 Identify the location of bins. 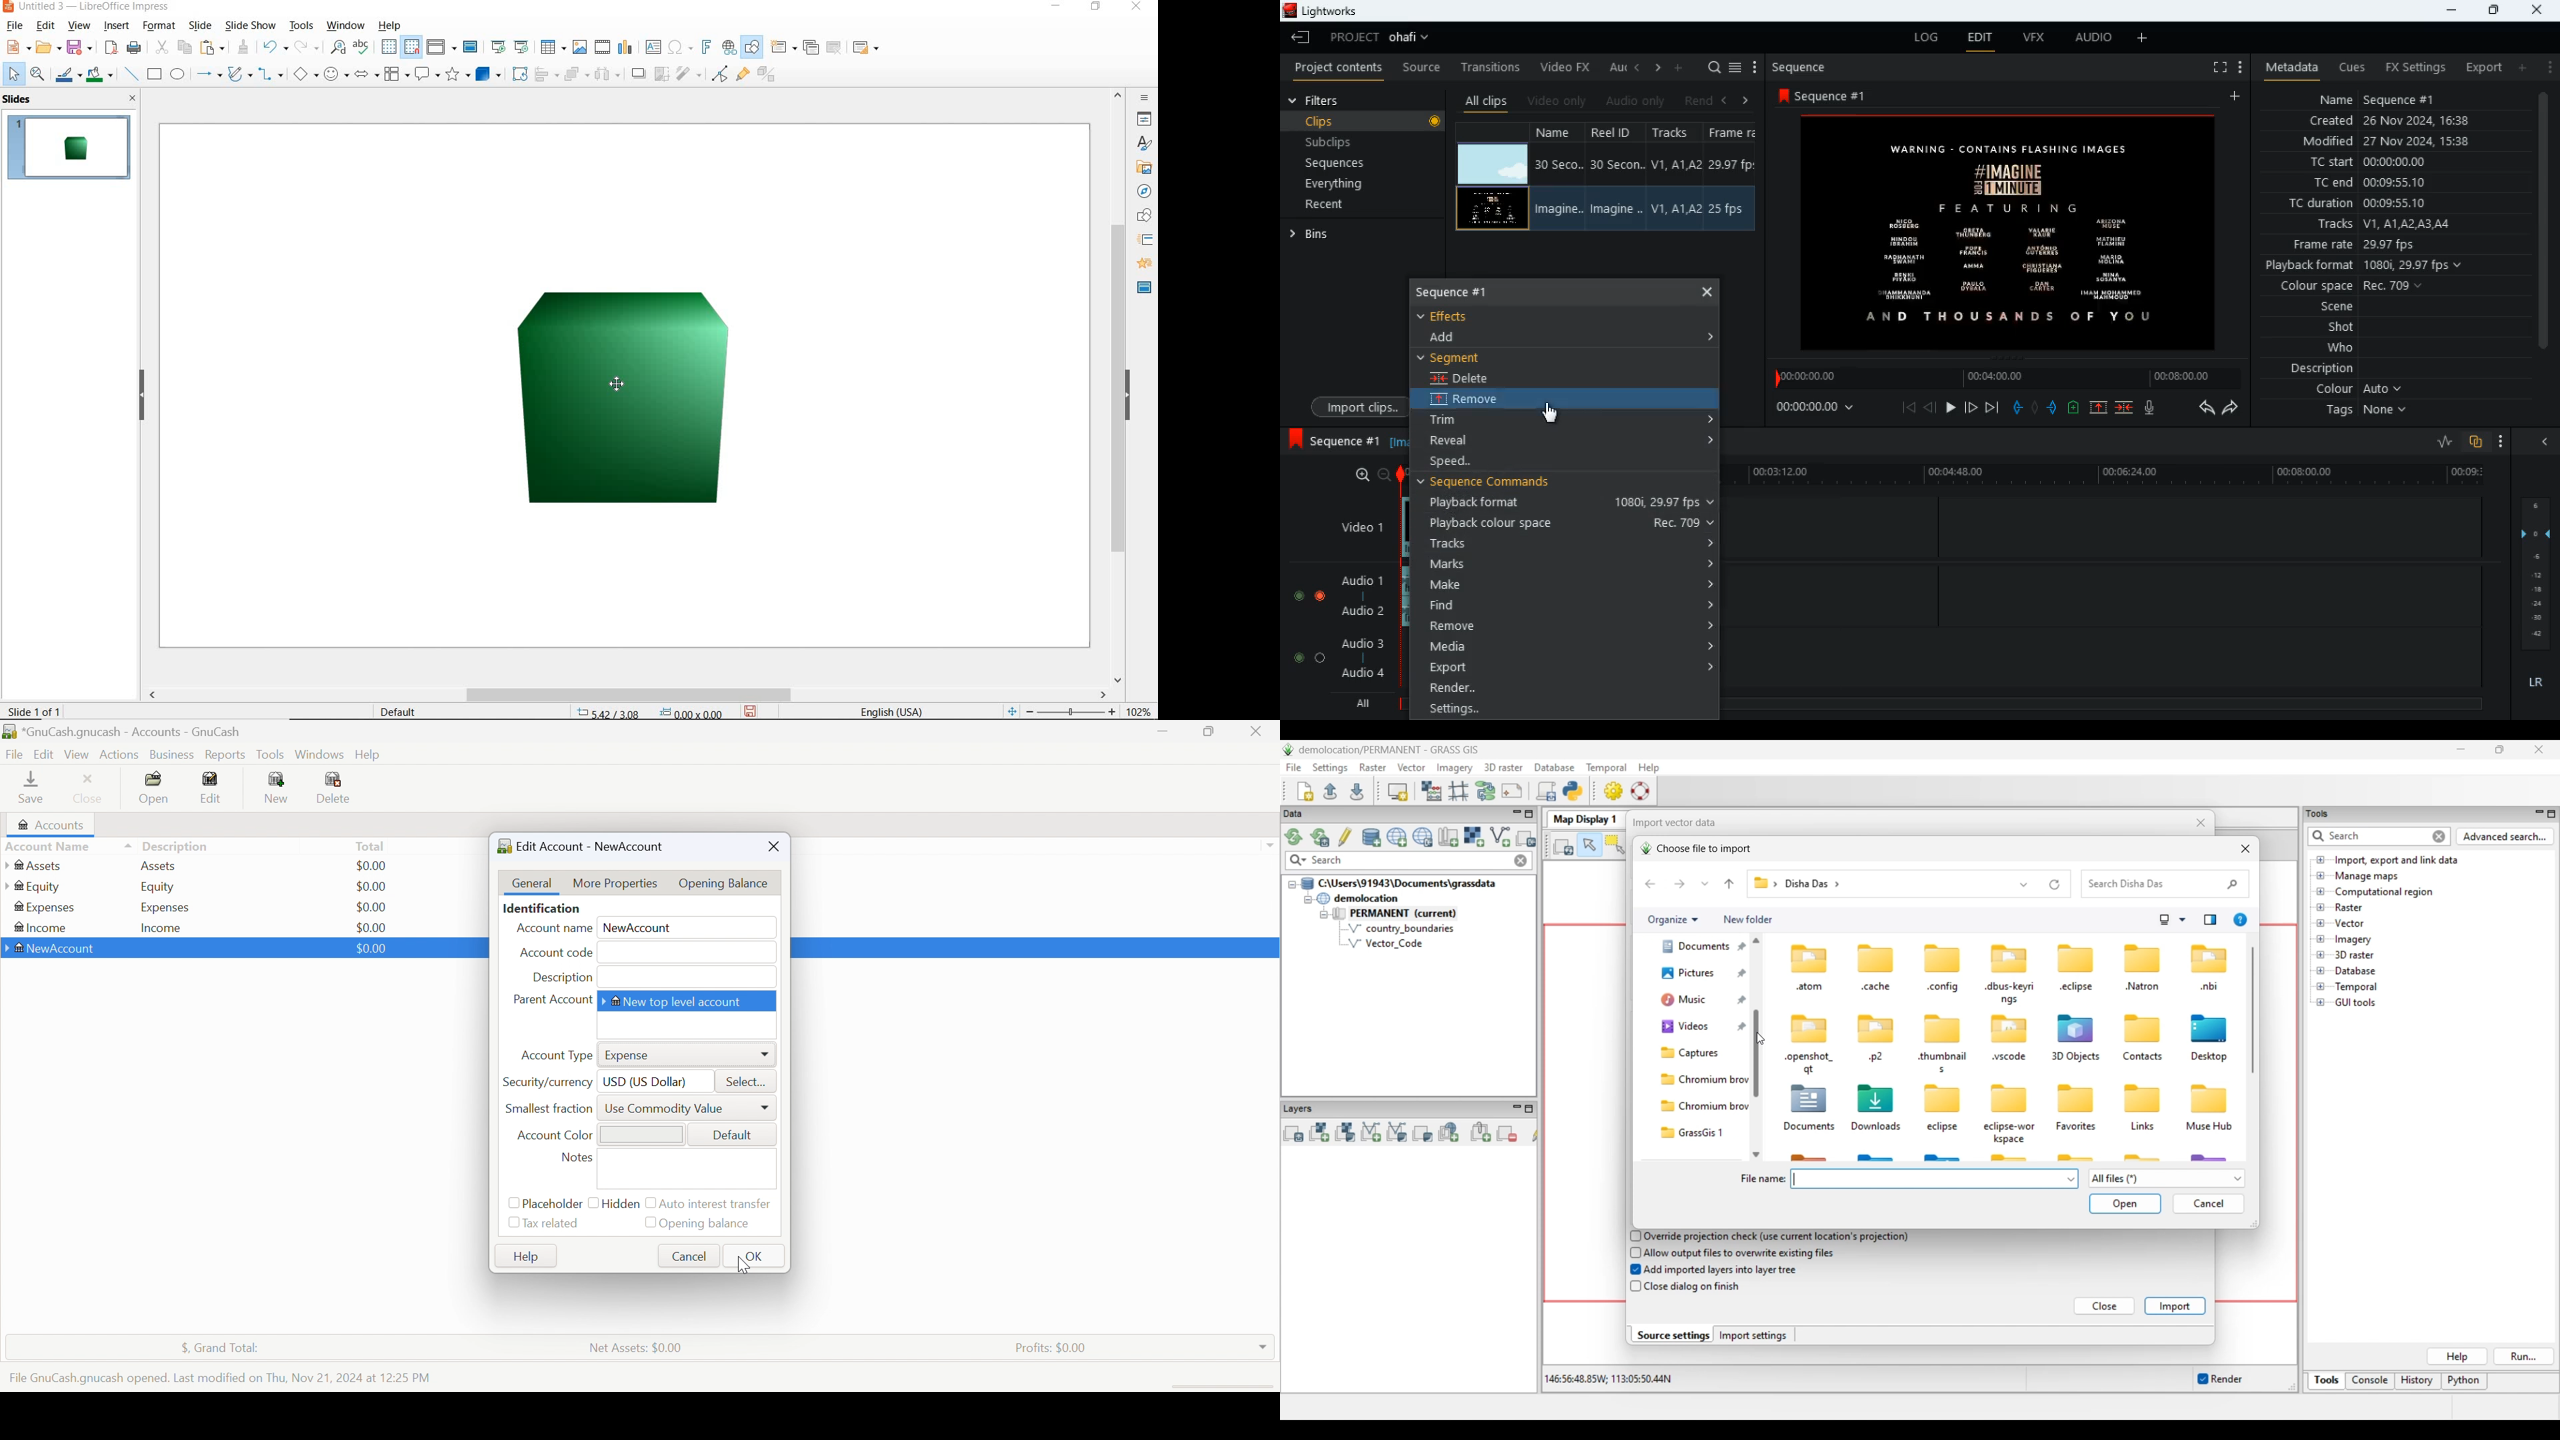
(1331, 236).